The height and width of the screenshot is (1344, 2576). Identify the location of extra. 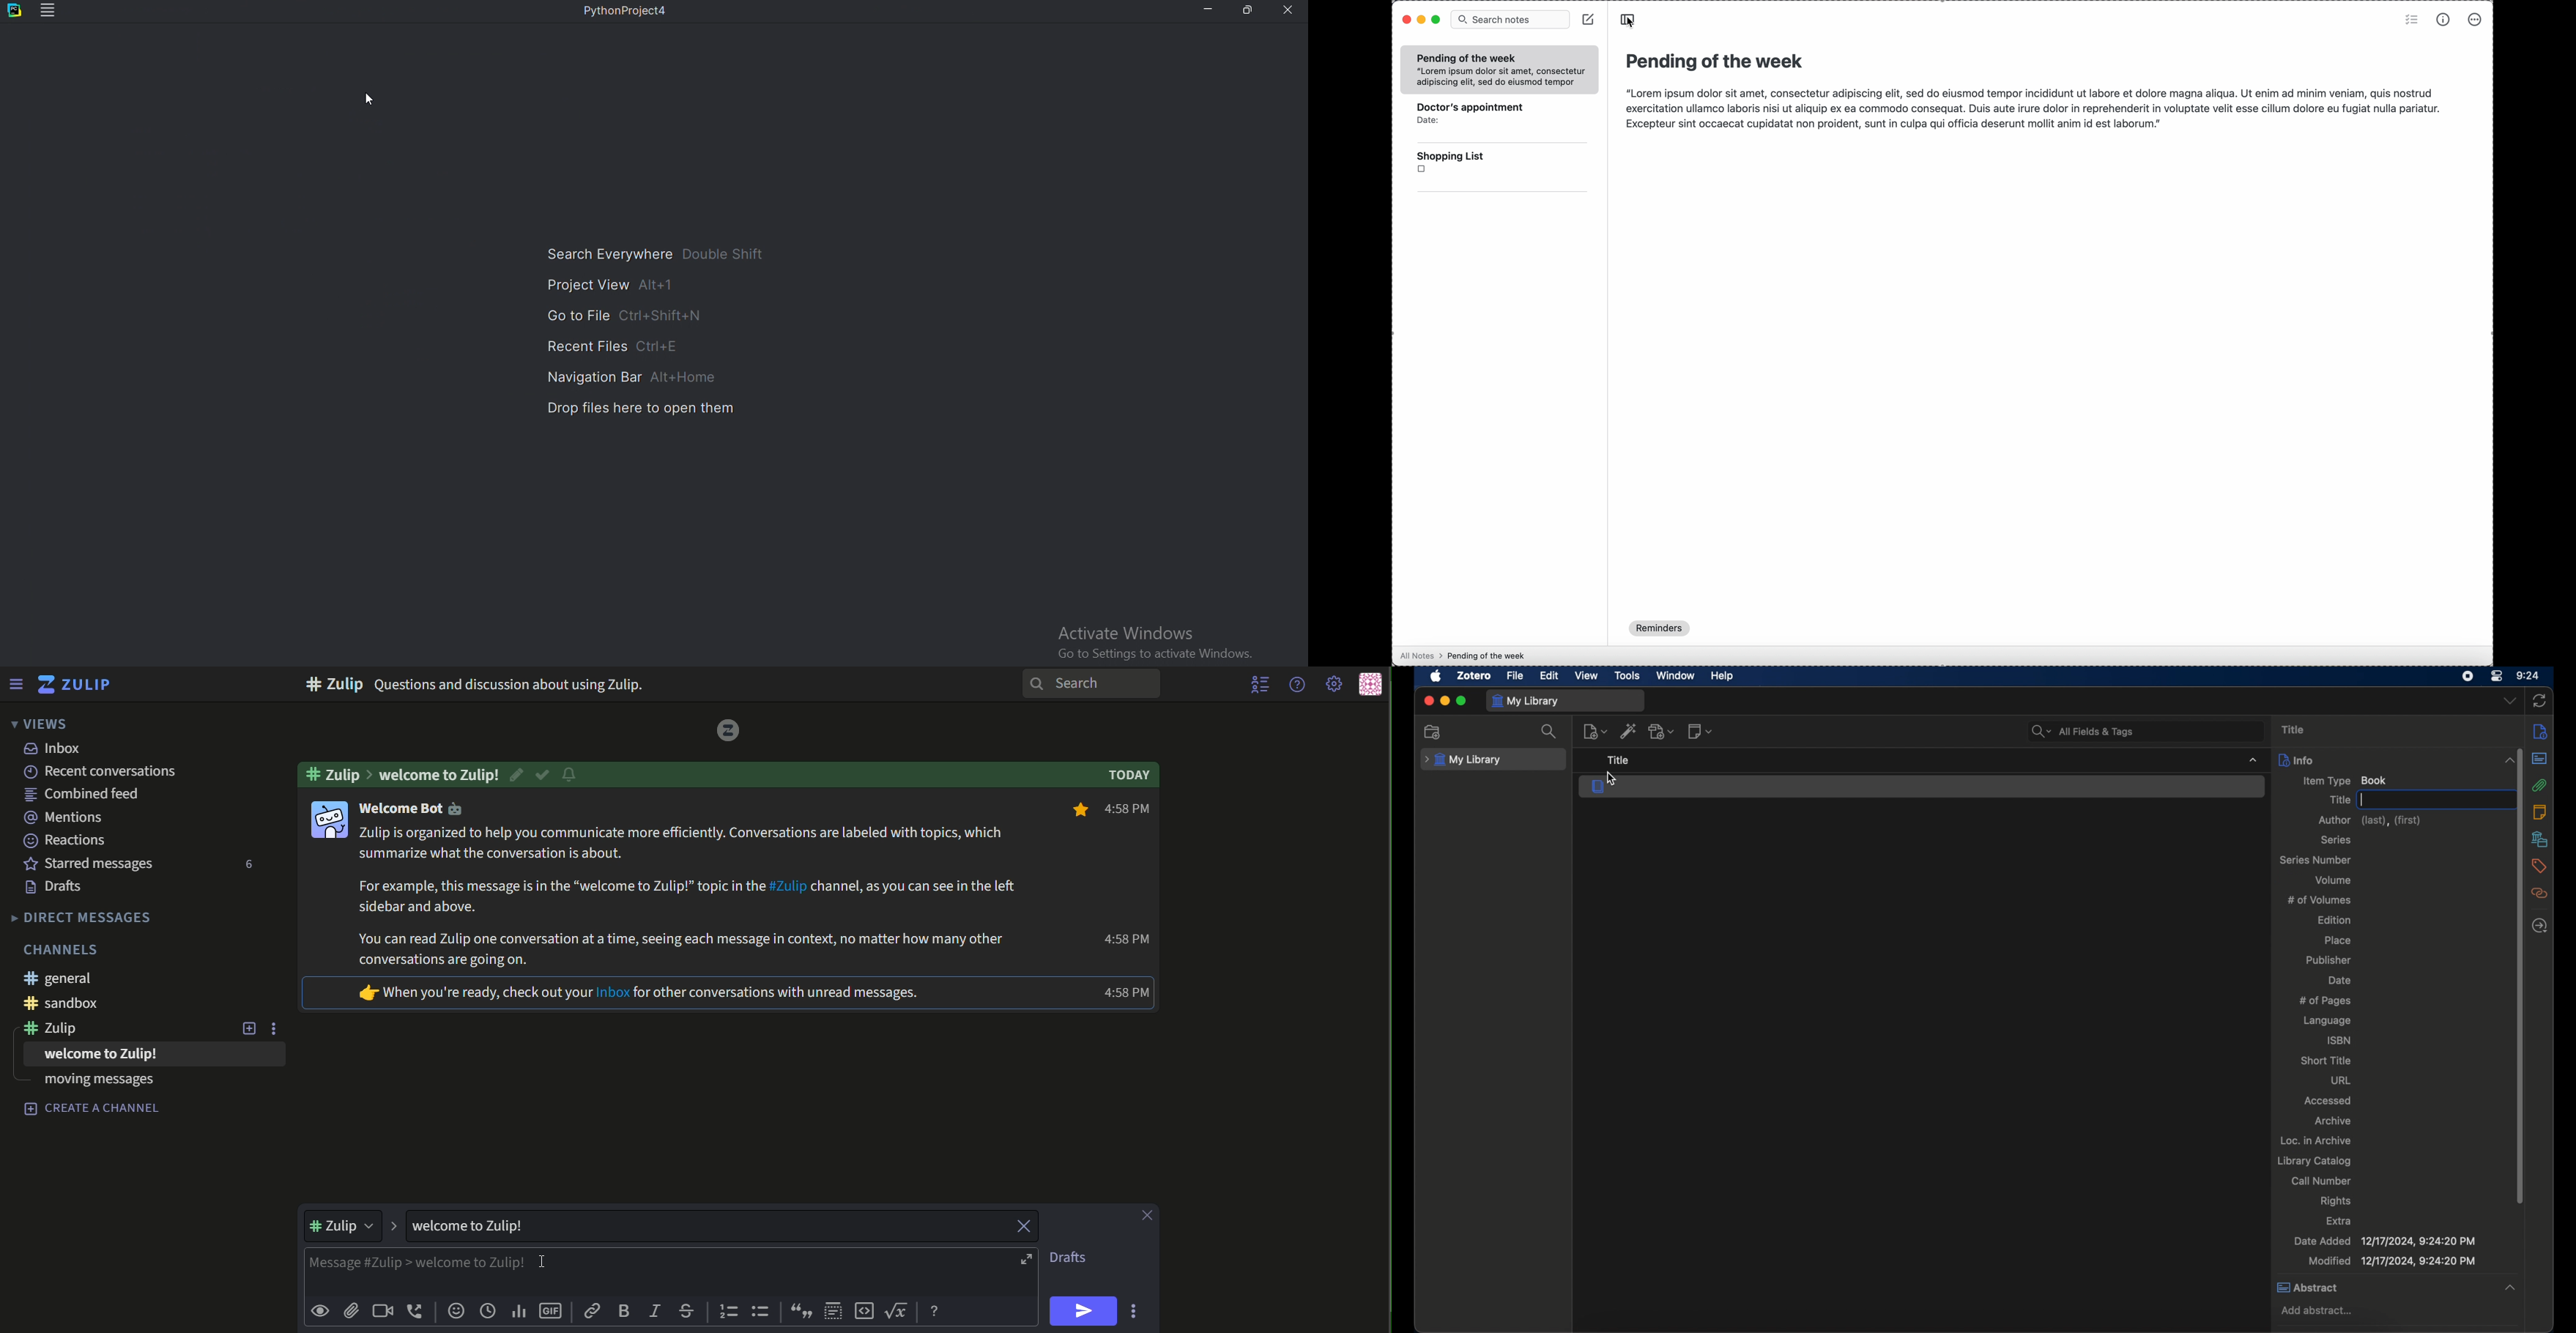
(2340, 1220).